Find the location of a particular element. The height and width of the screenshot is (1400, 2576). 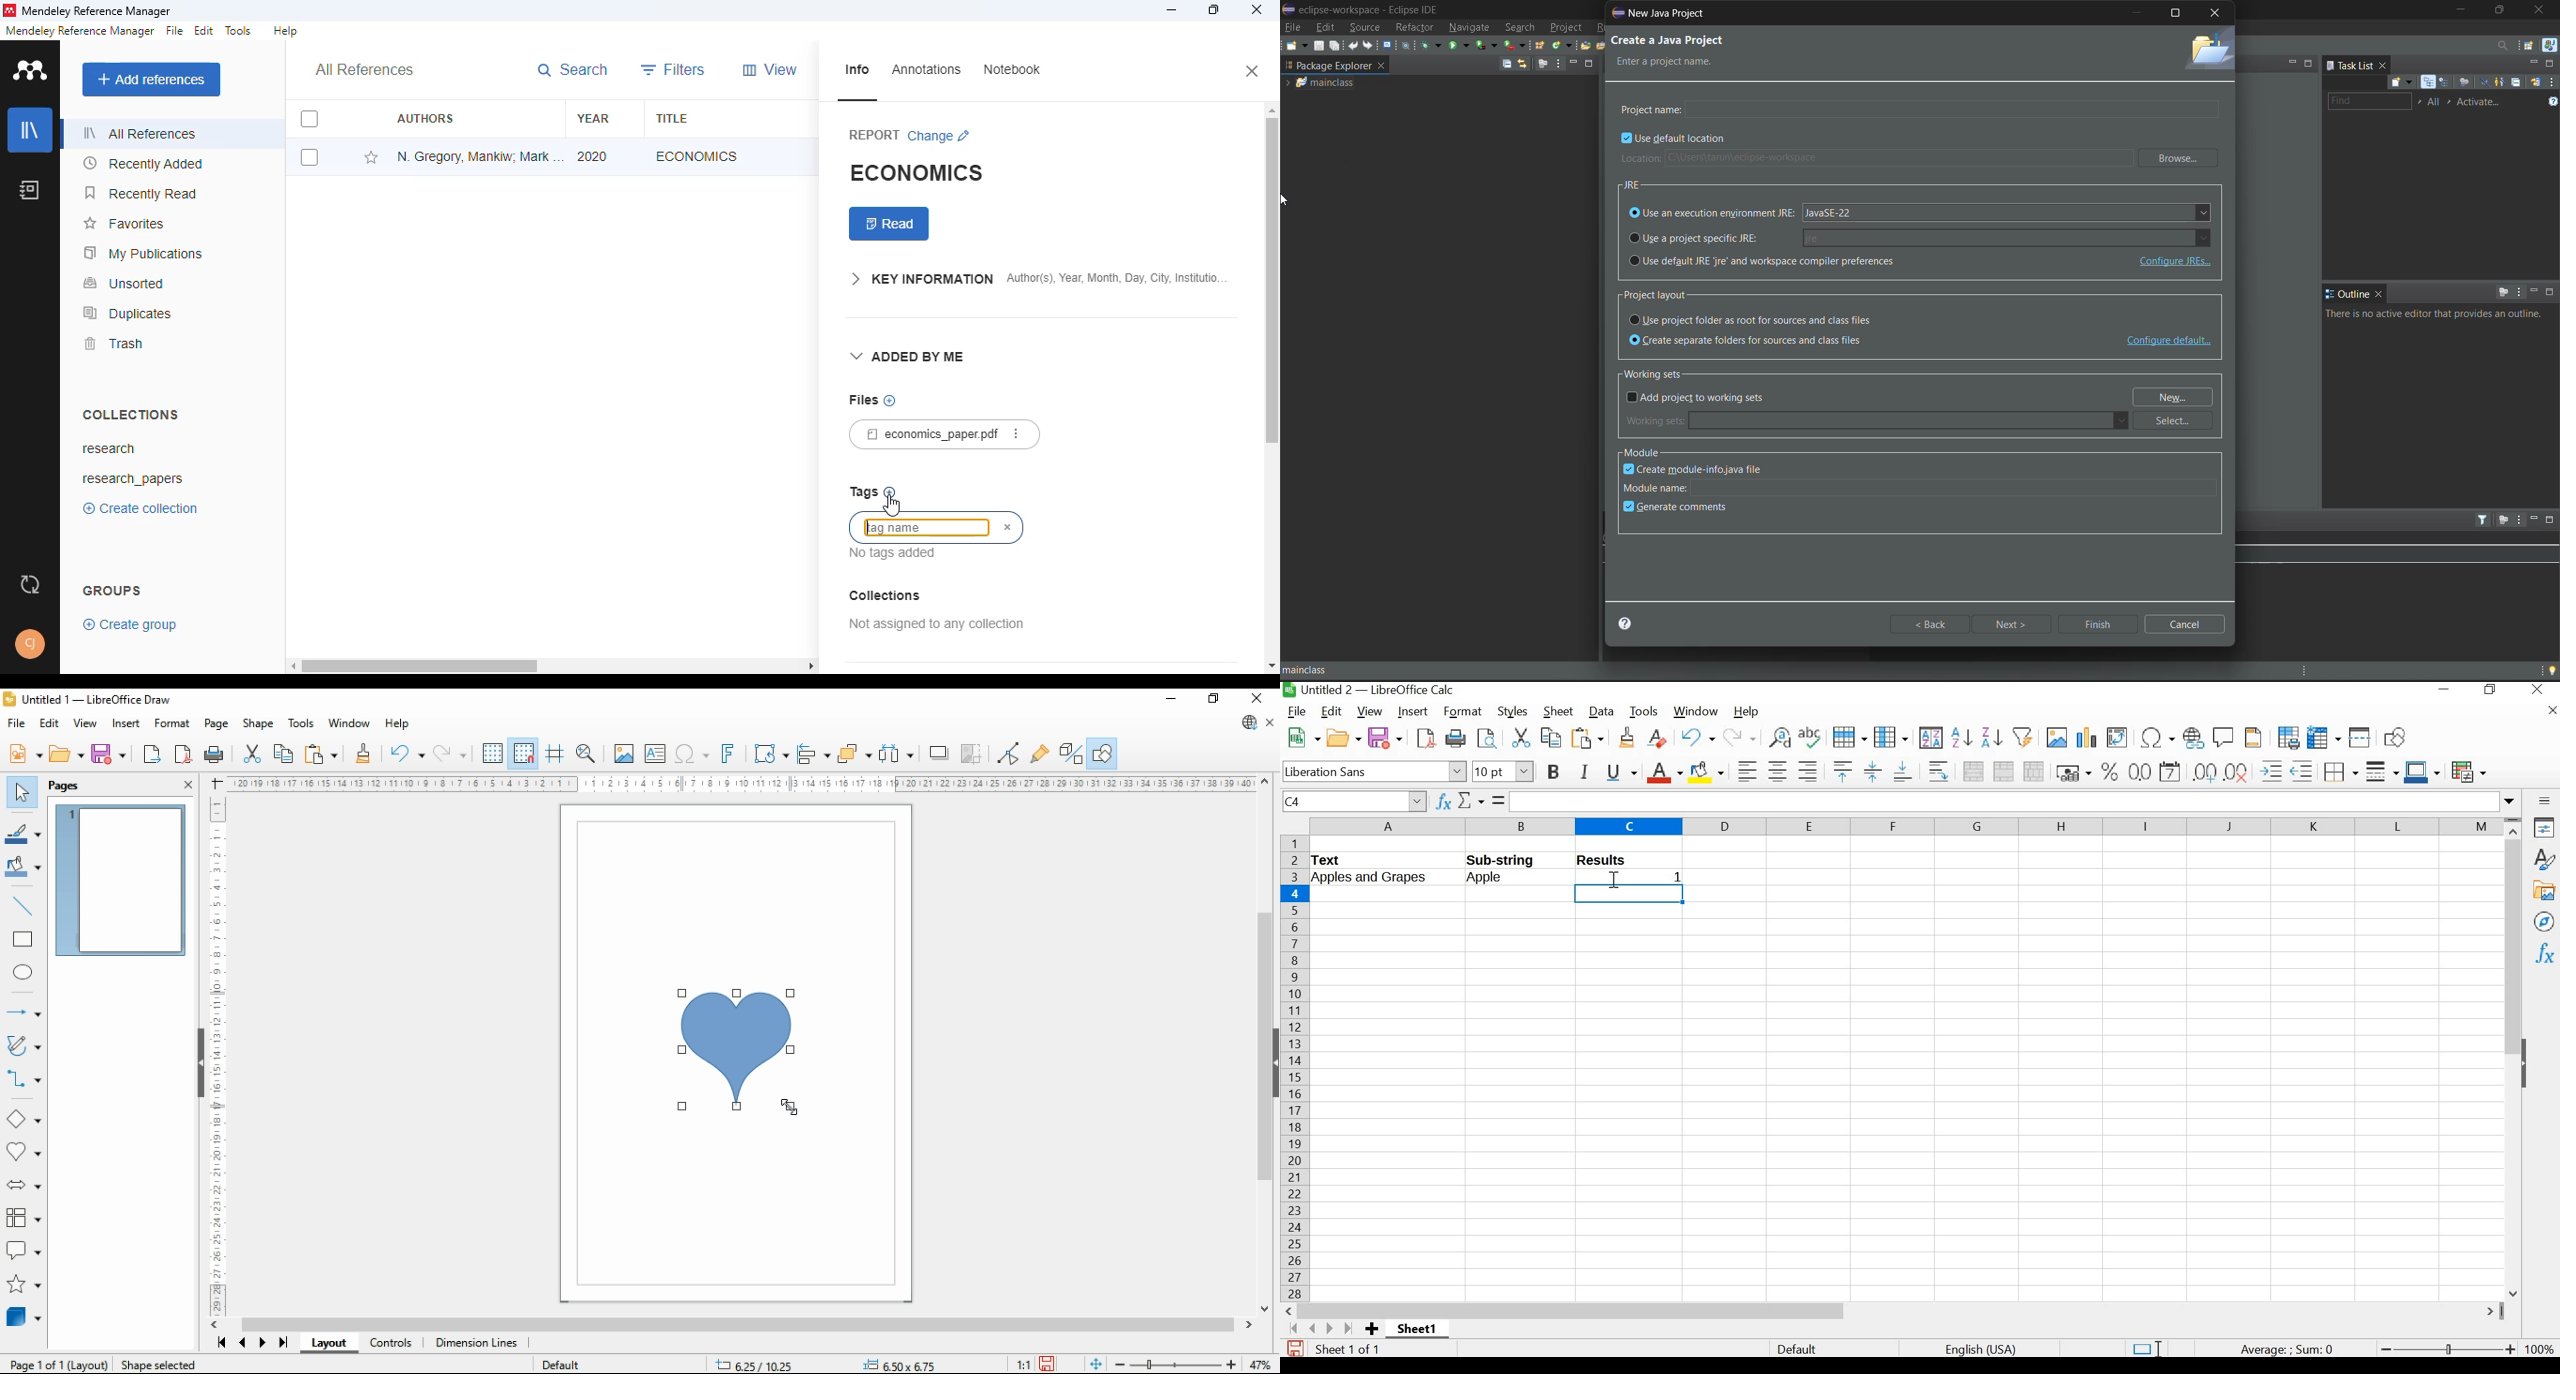

basic shapes is located at coordinates (23, 1118).